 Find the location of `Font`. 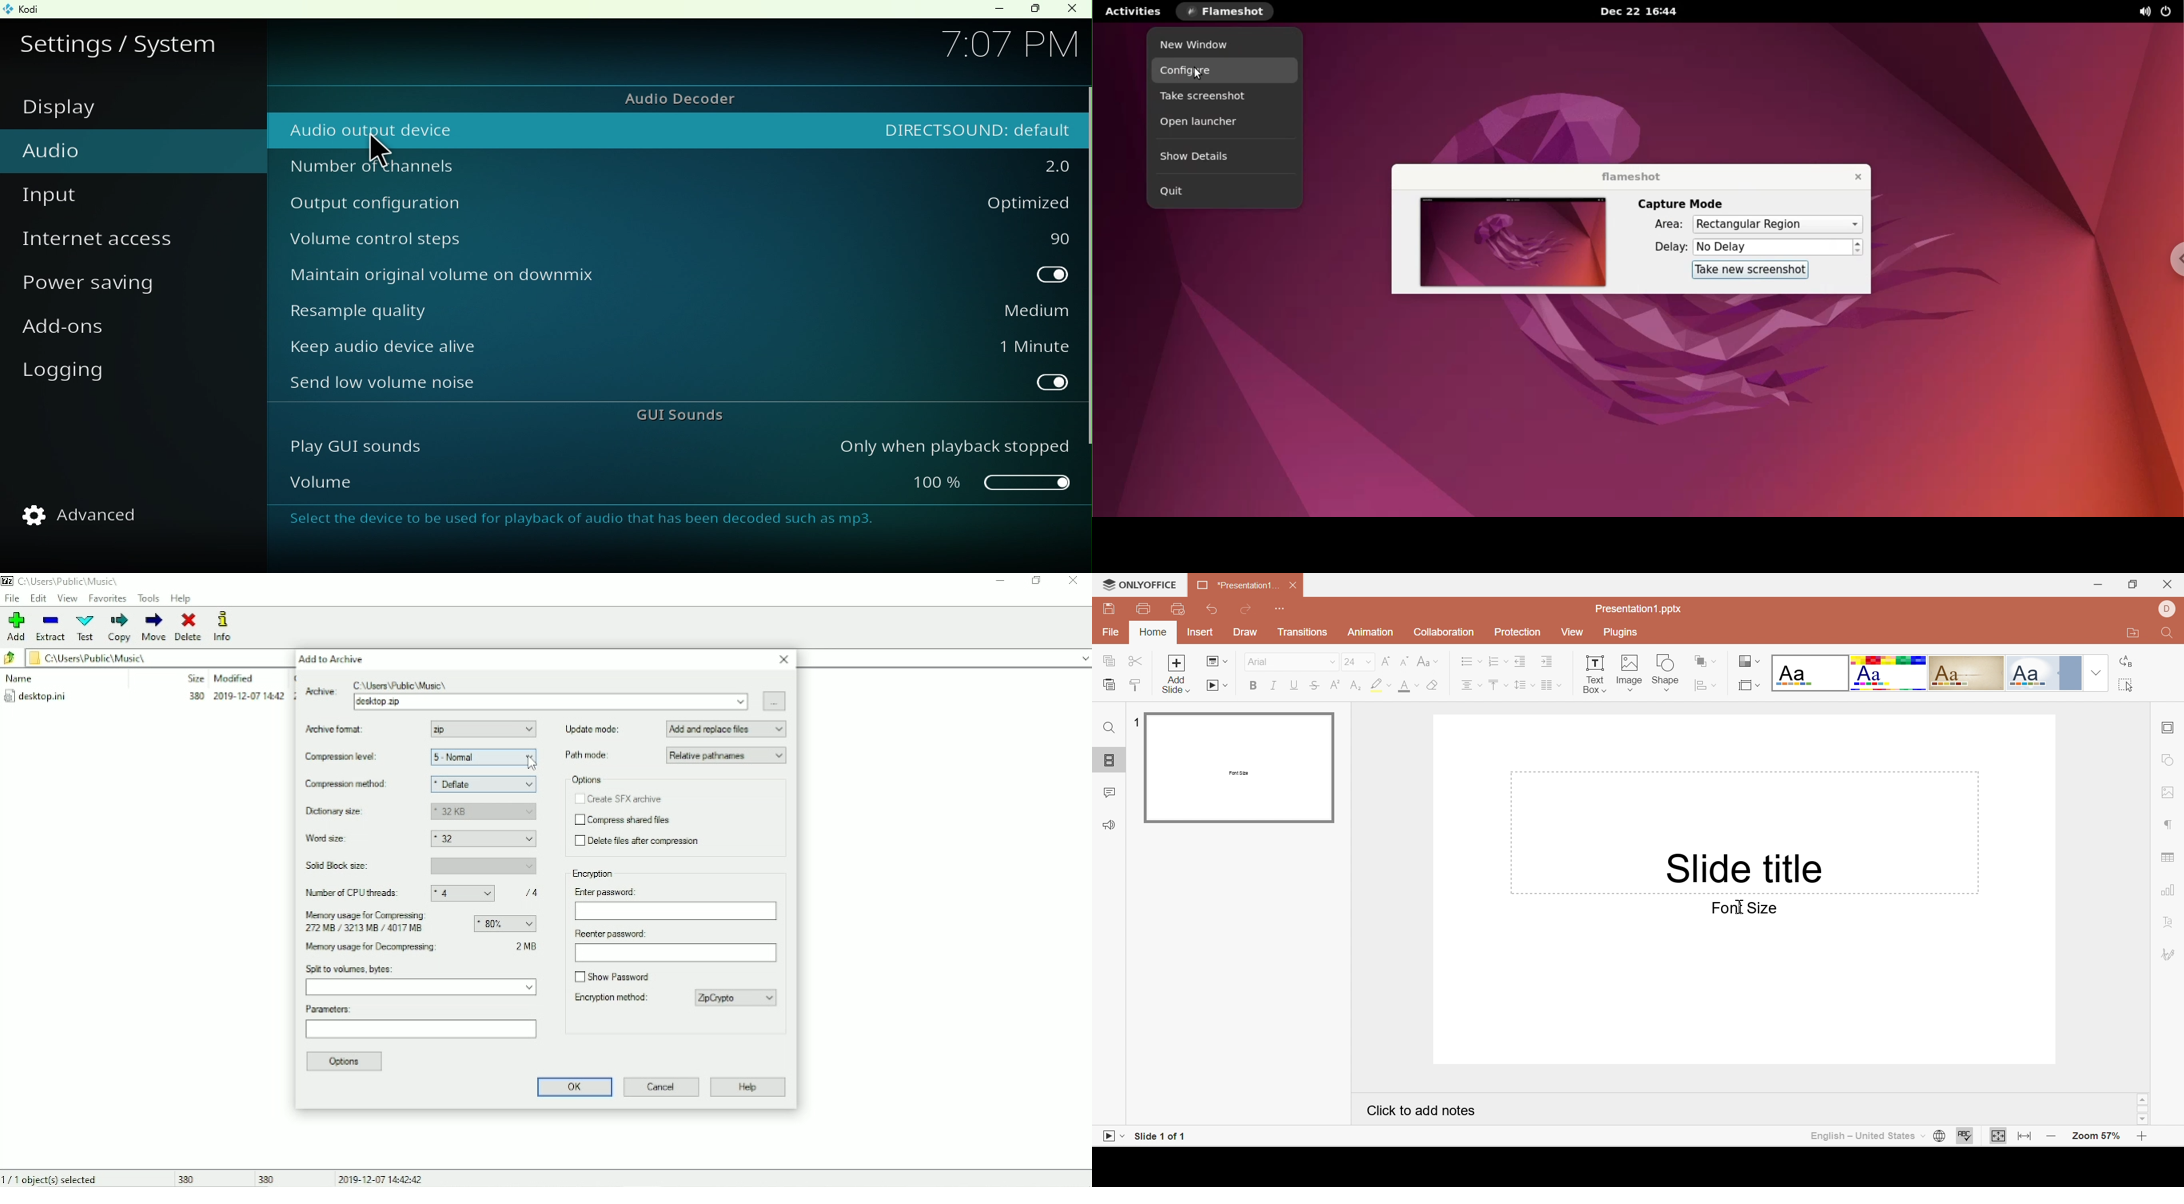

Font is located at coordinates (1258, 661).